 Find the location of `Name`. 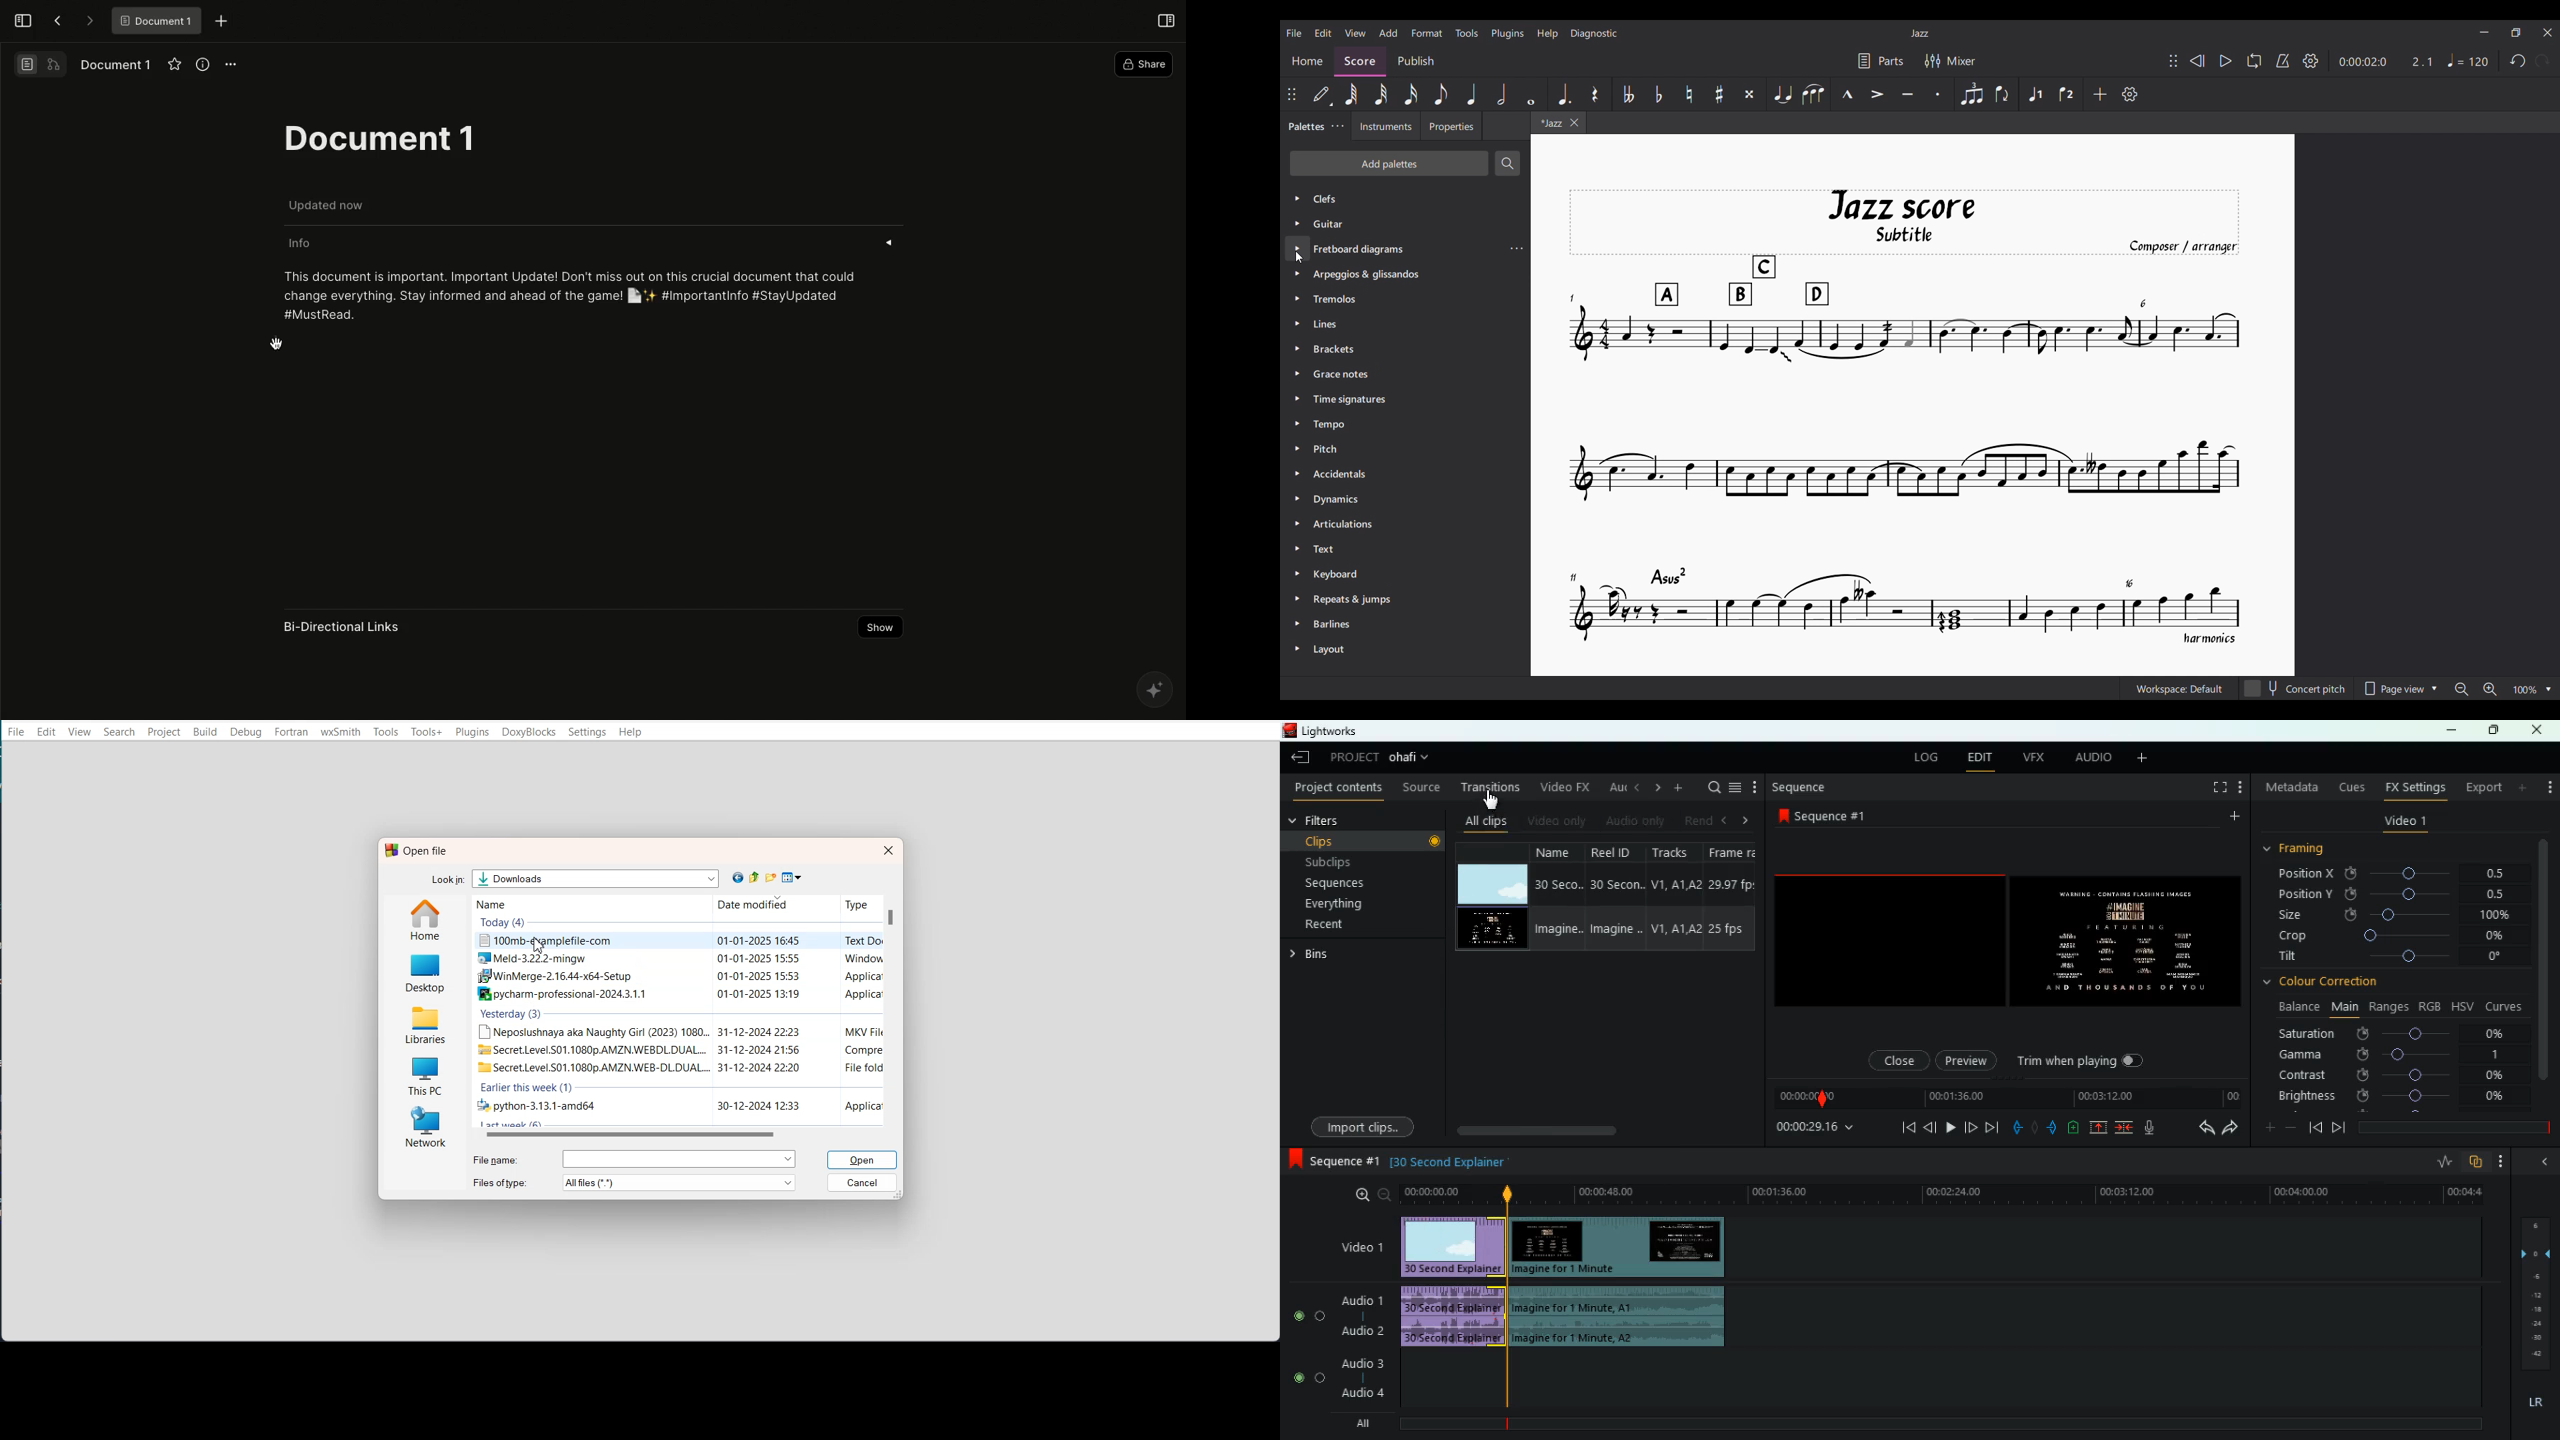

Name is located at coordinates (509, 904).